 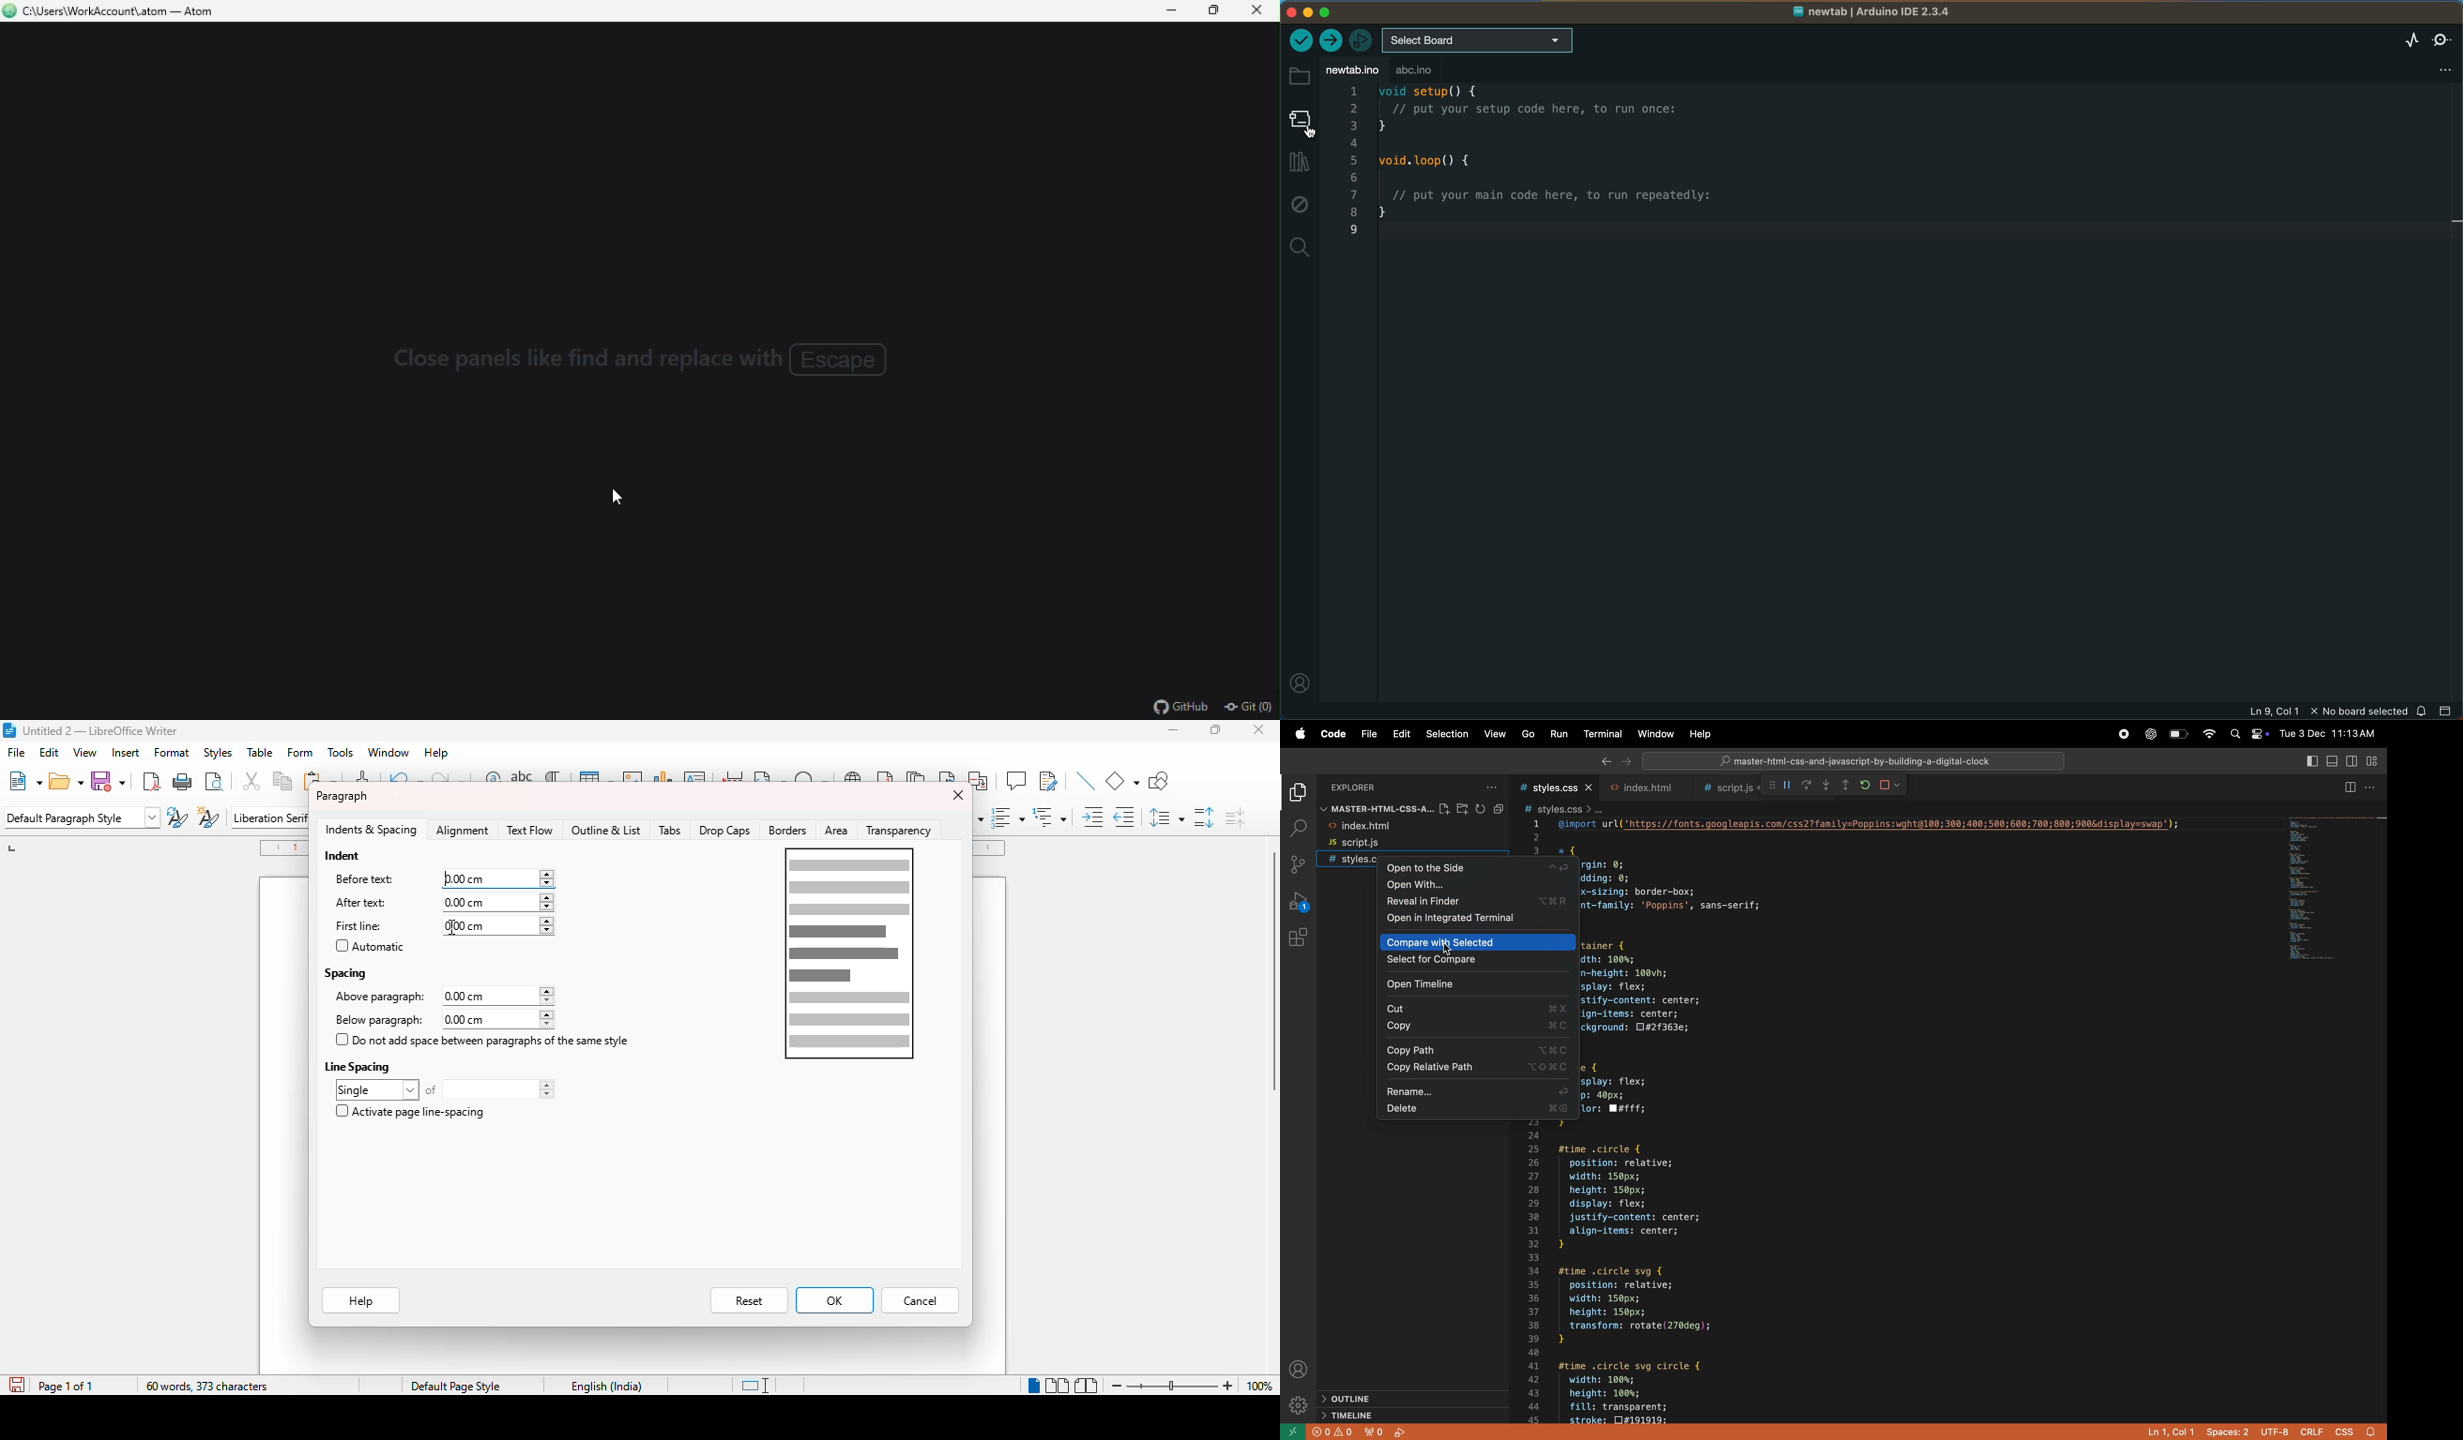 I want to click on script.js file, so click(x=1393, y=845).